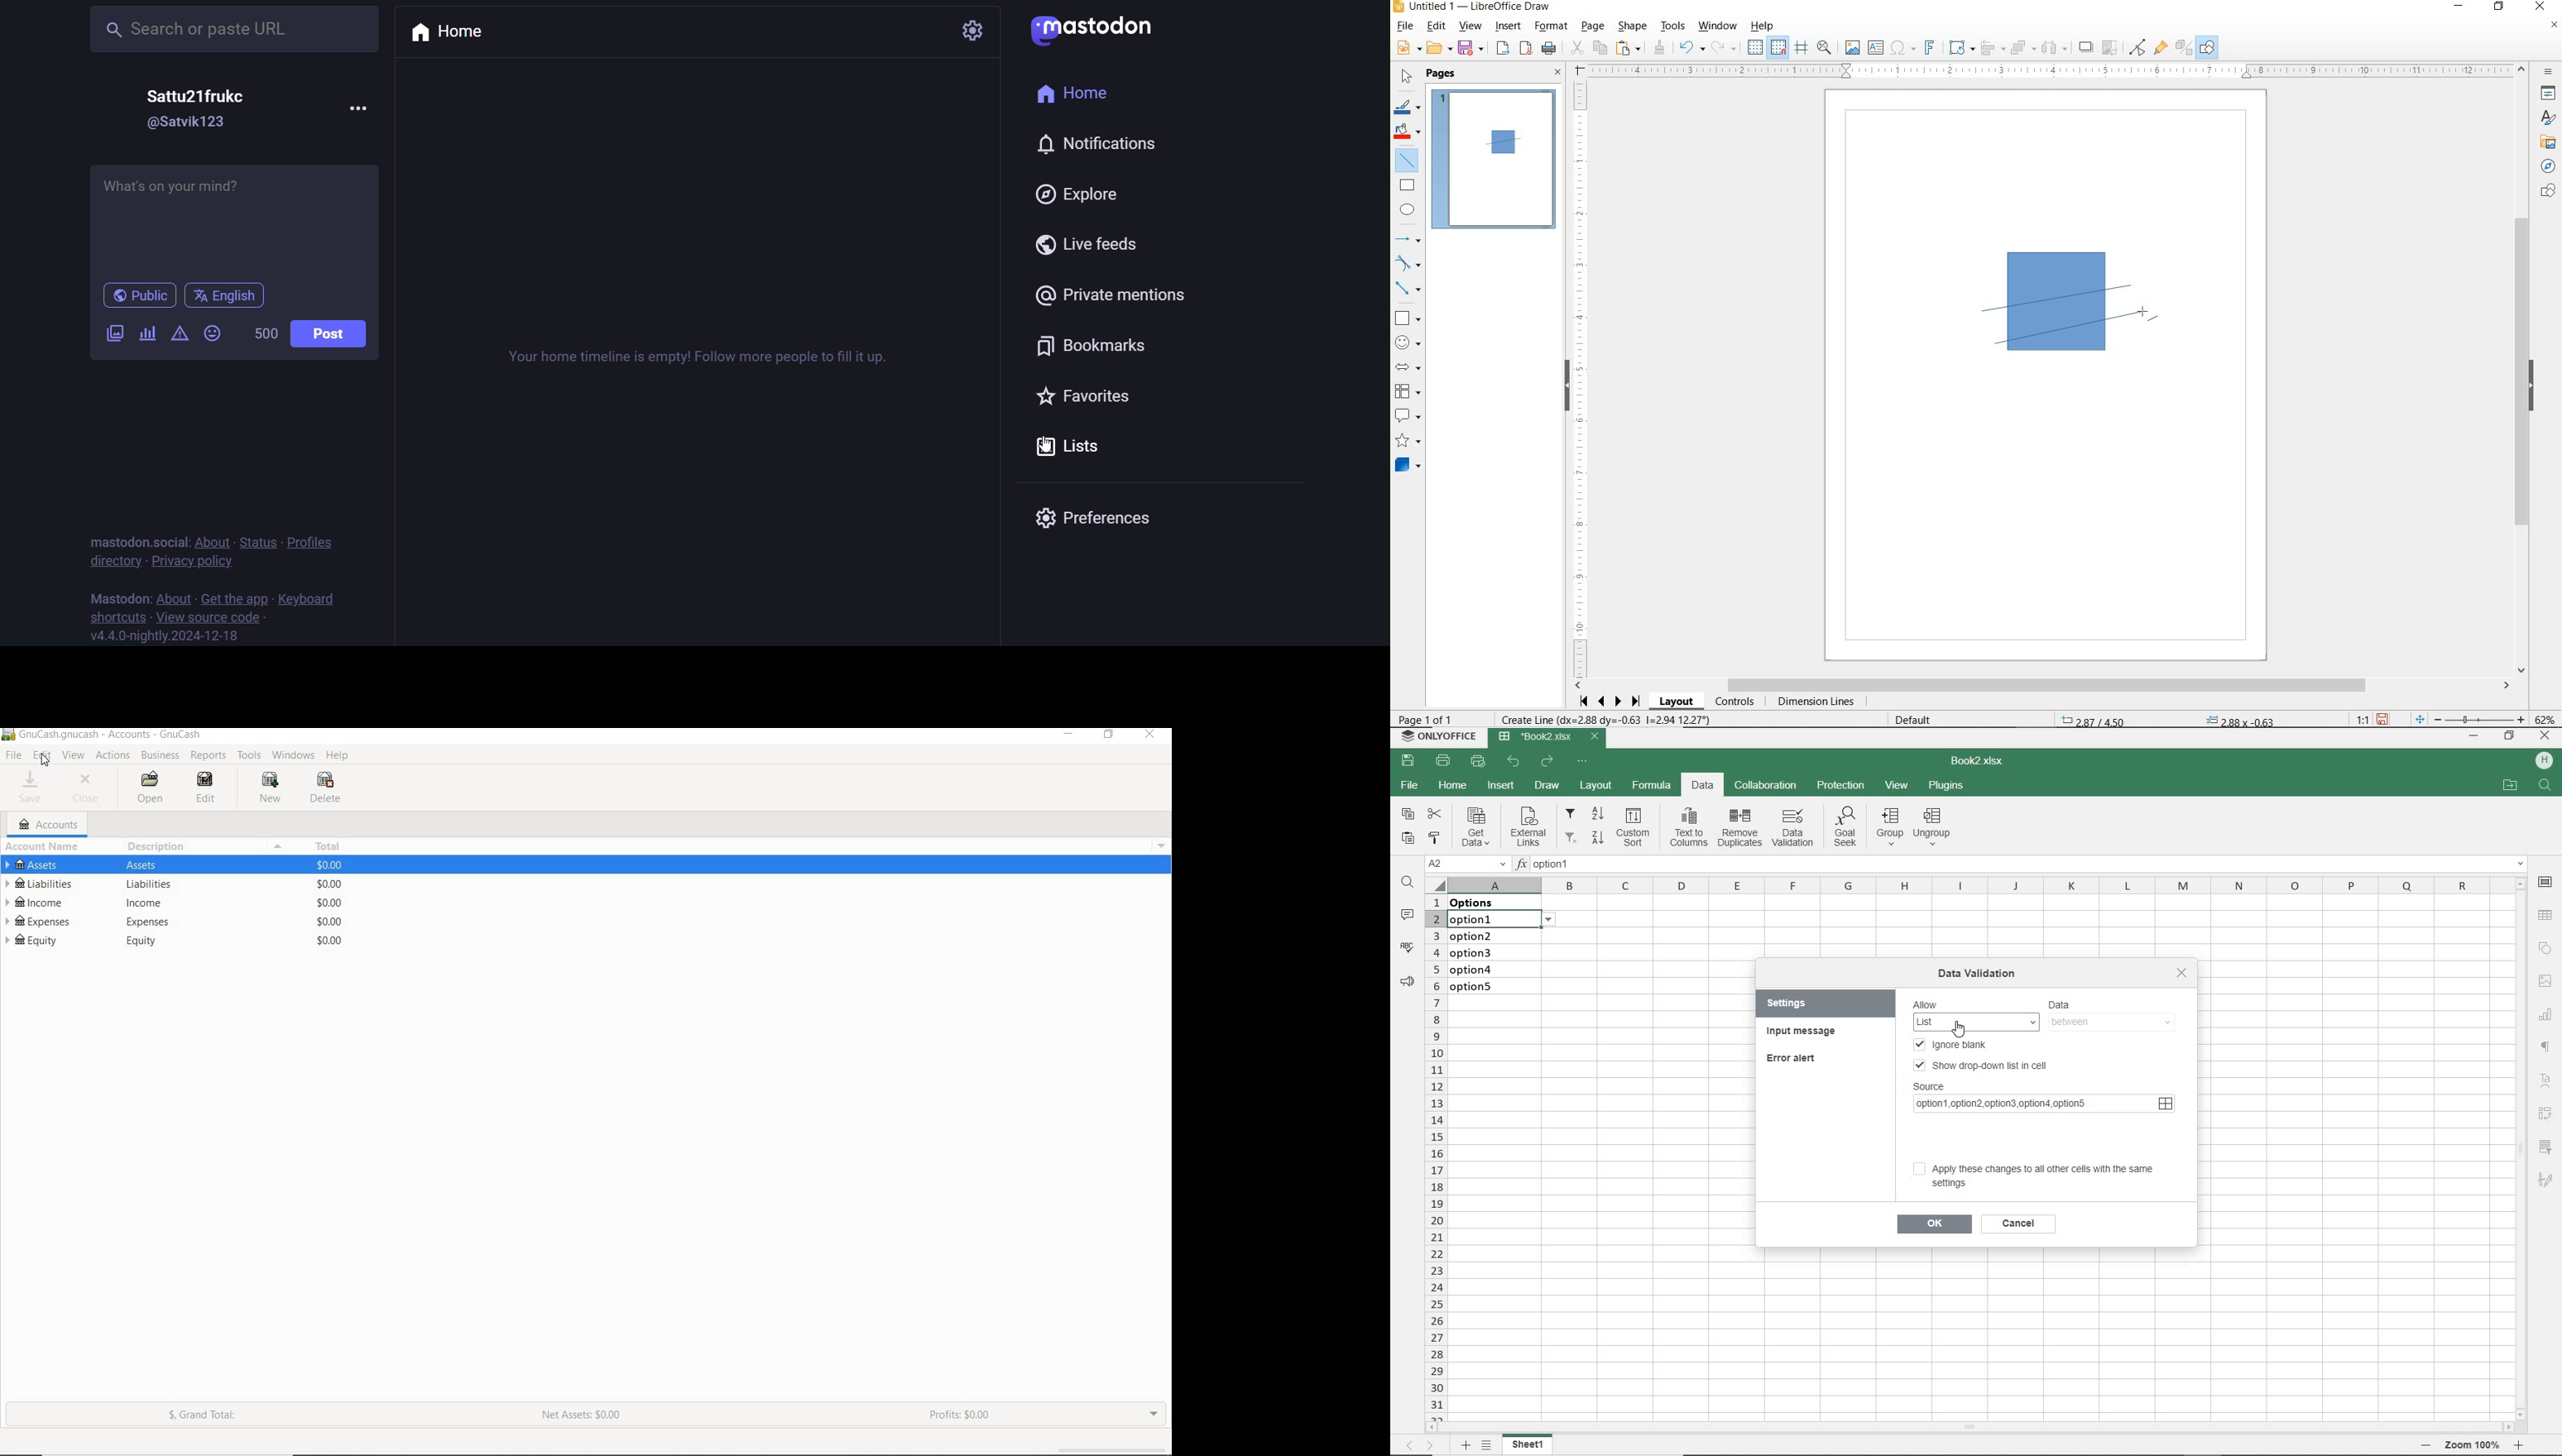 This screenshot has height=1456, width=2576. What do you see at coordinates (1093, 245) in the screenshot?
I see `live feed` at bounding box center [1093, 245].